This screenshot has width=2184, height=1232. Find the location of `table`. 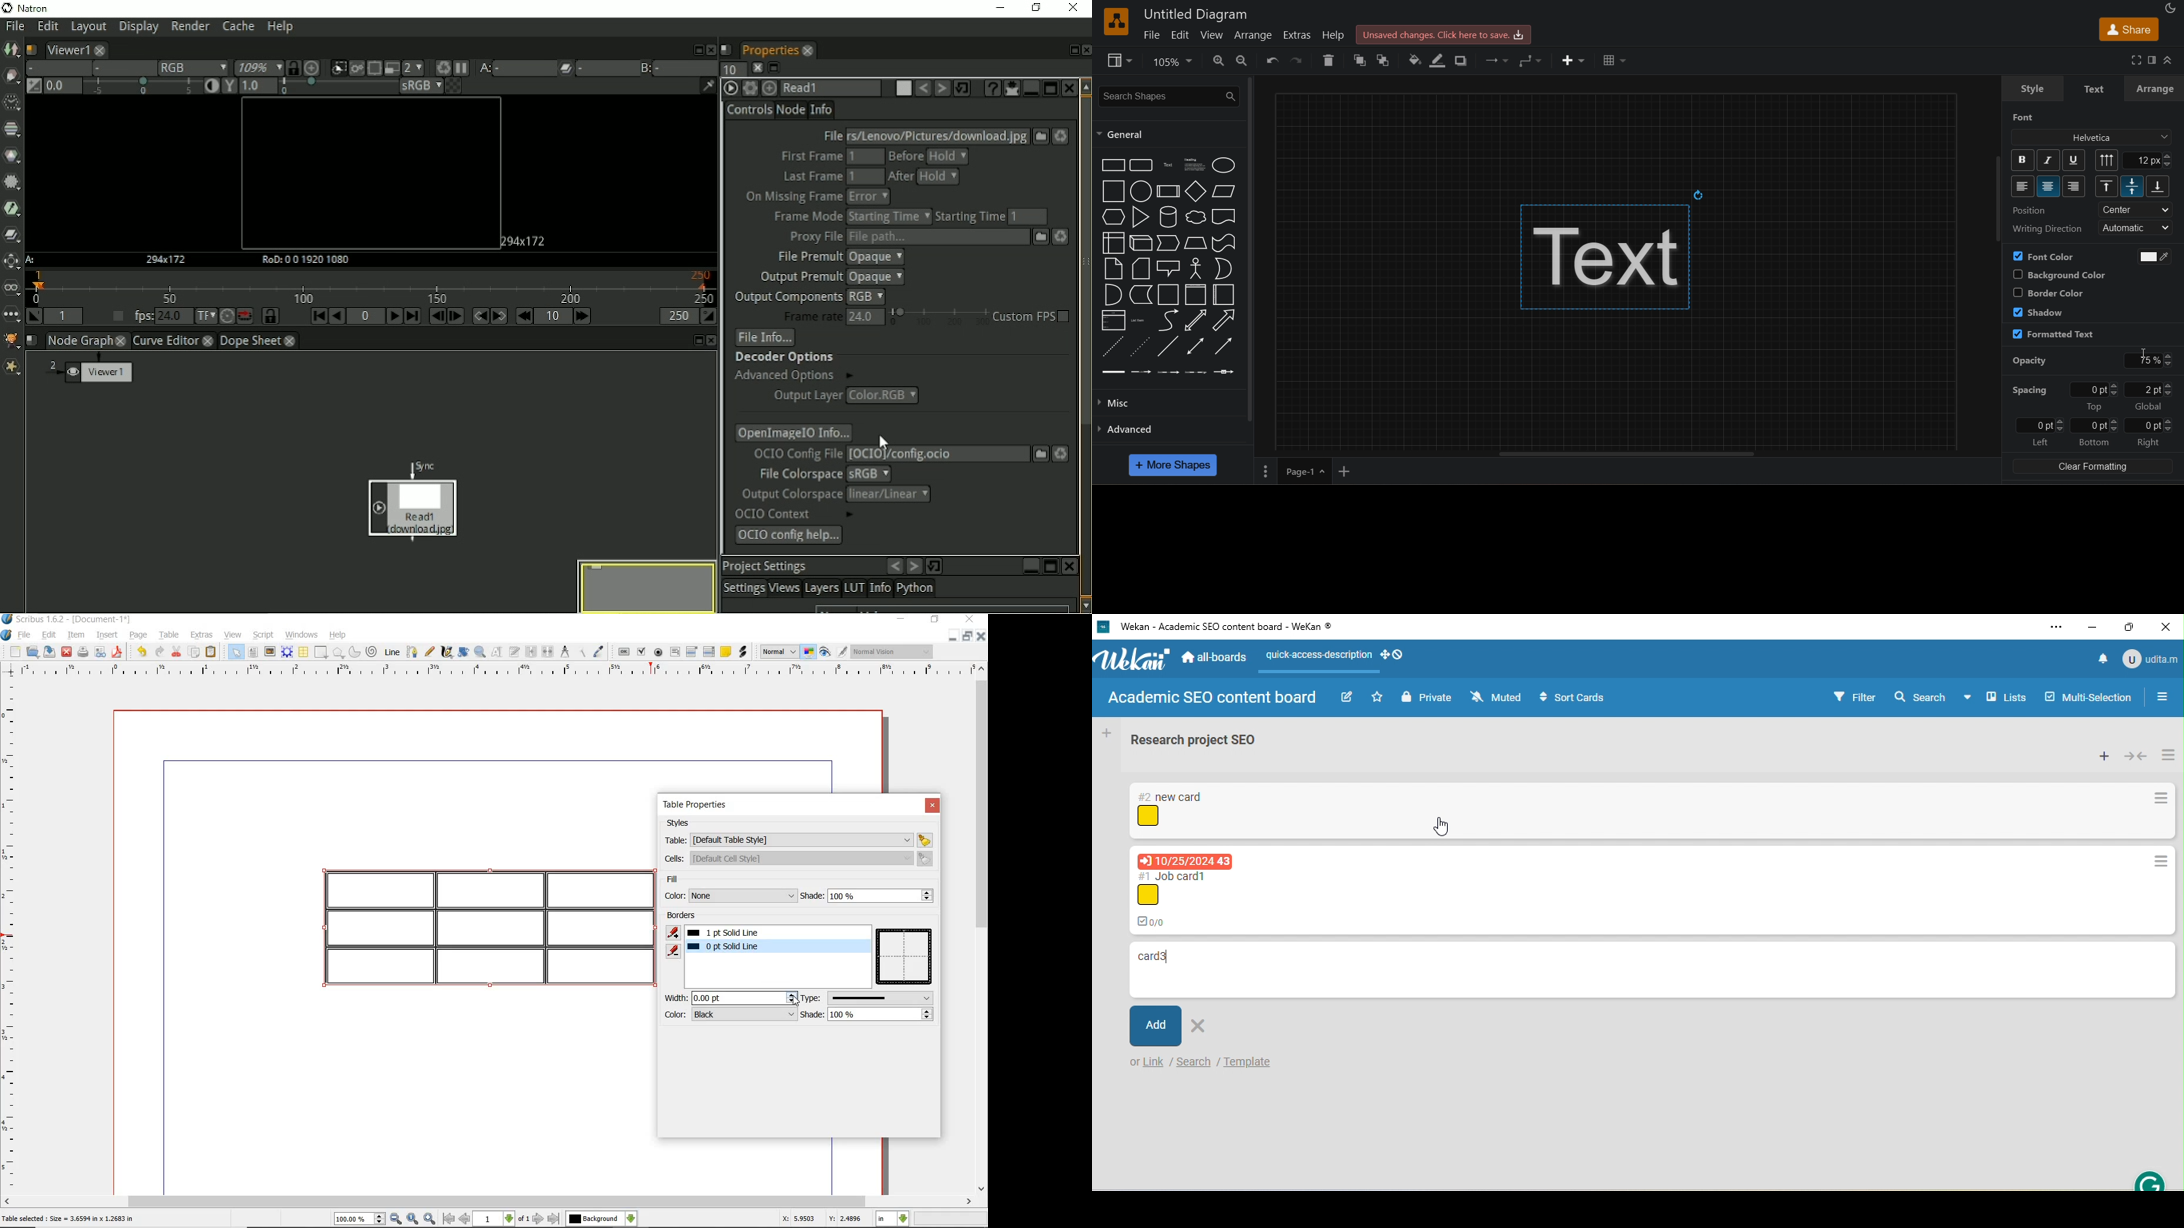

table is located at coordinates (1615, 59).